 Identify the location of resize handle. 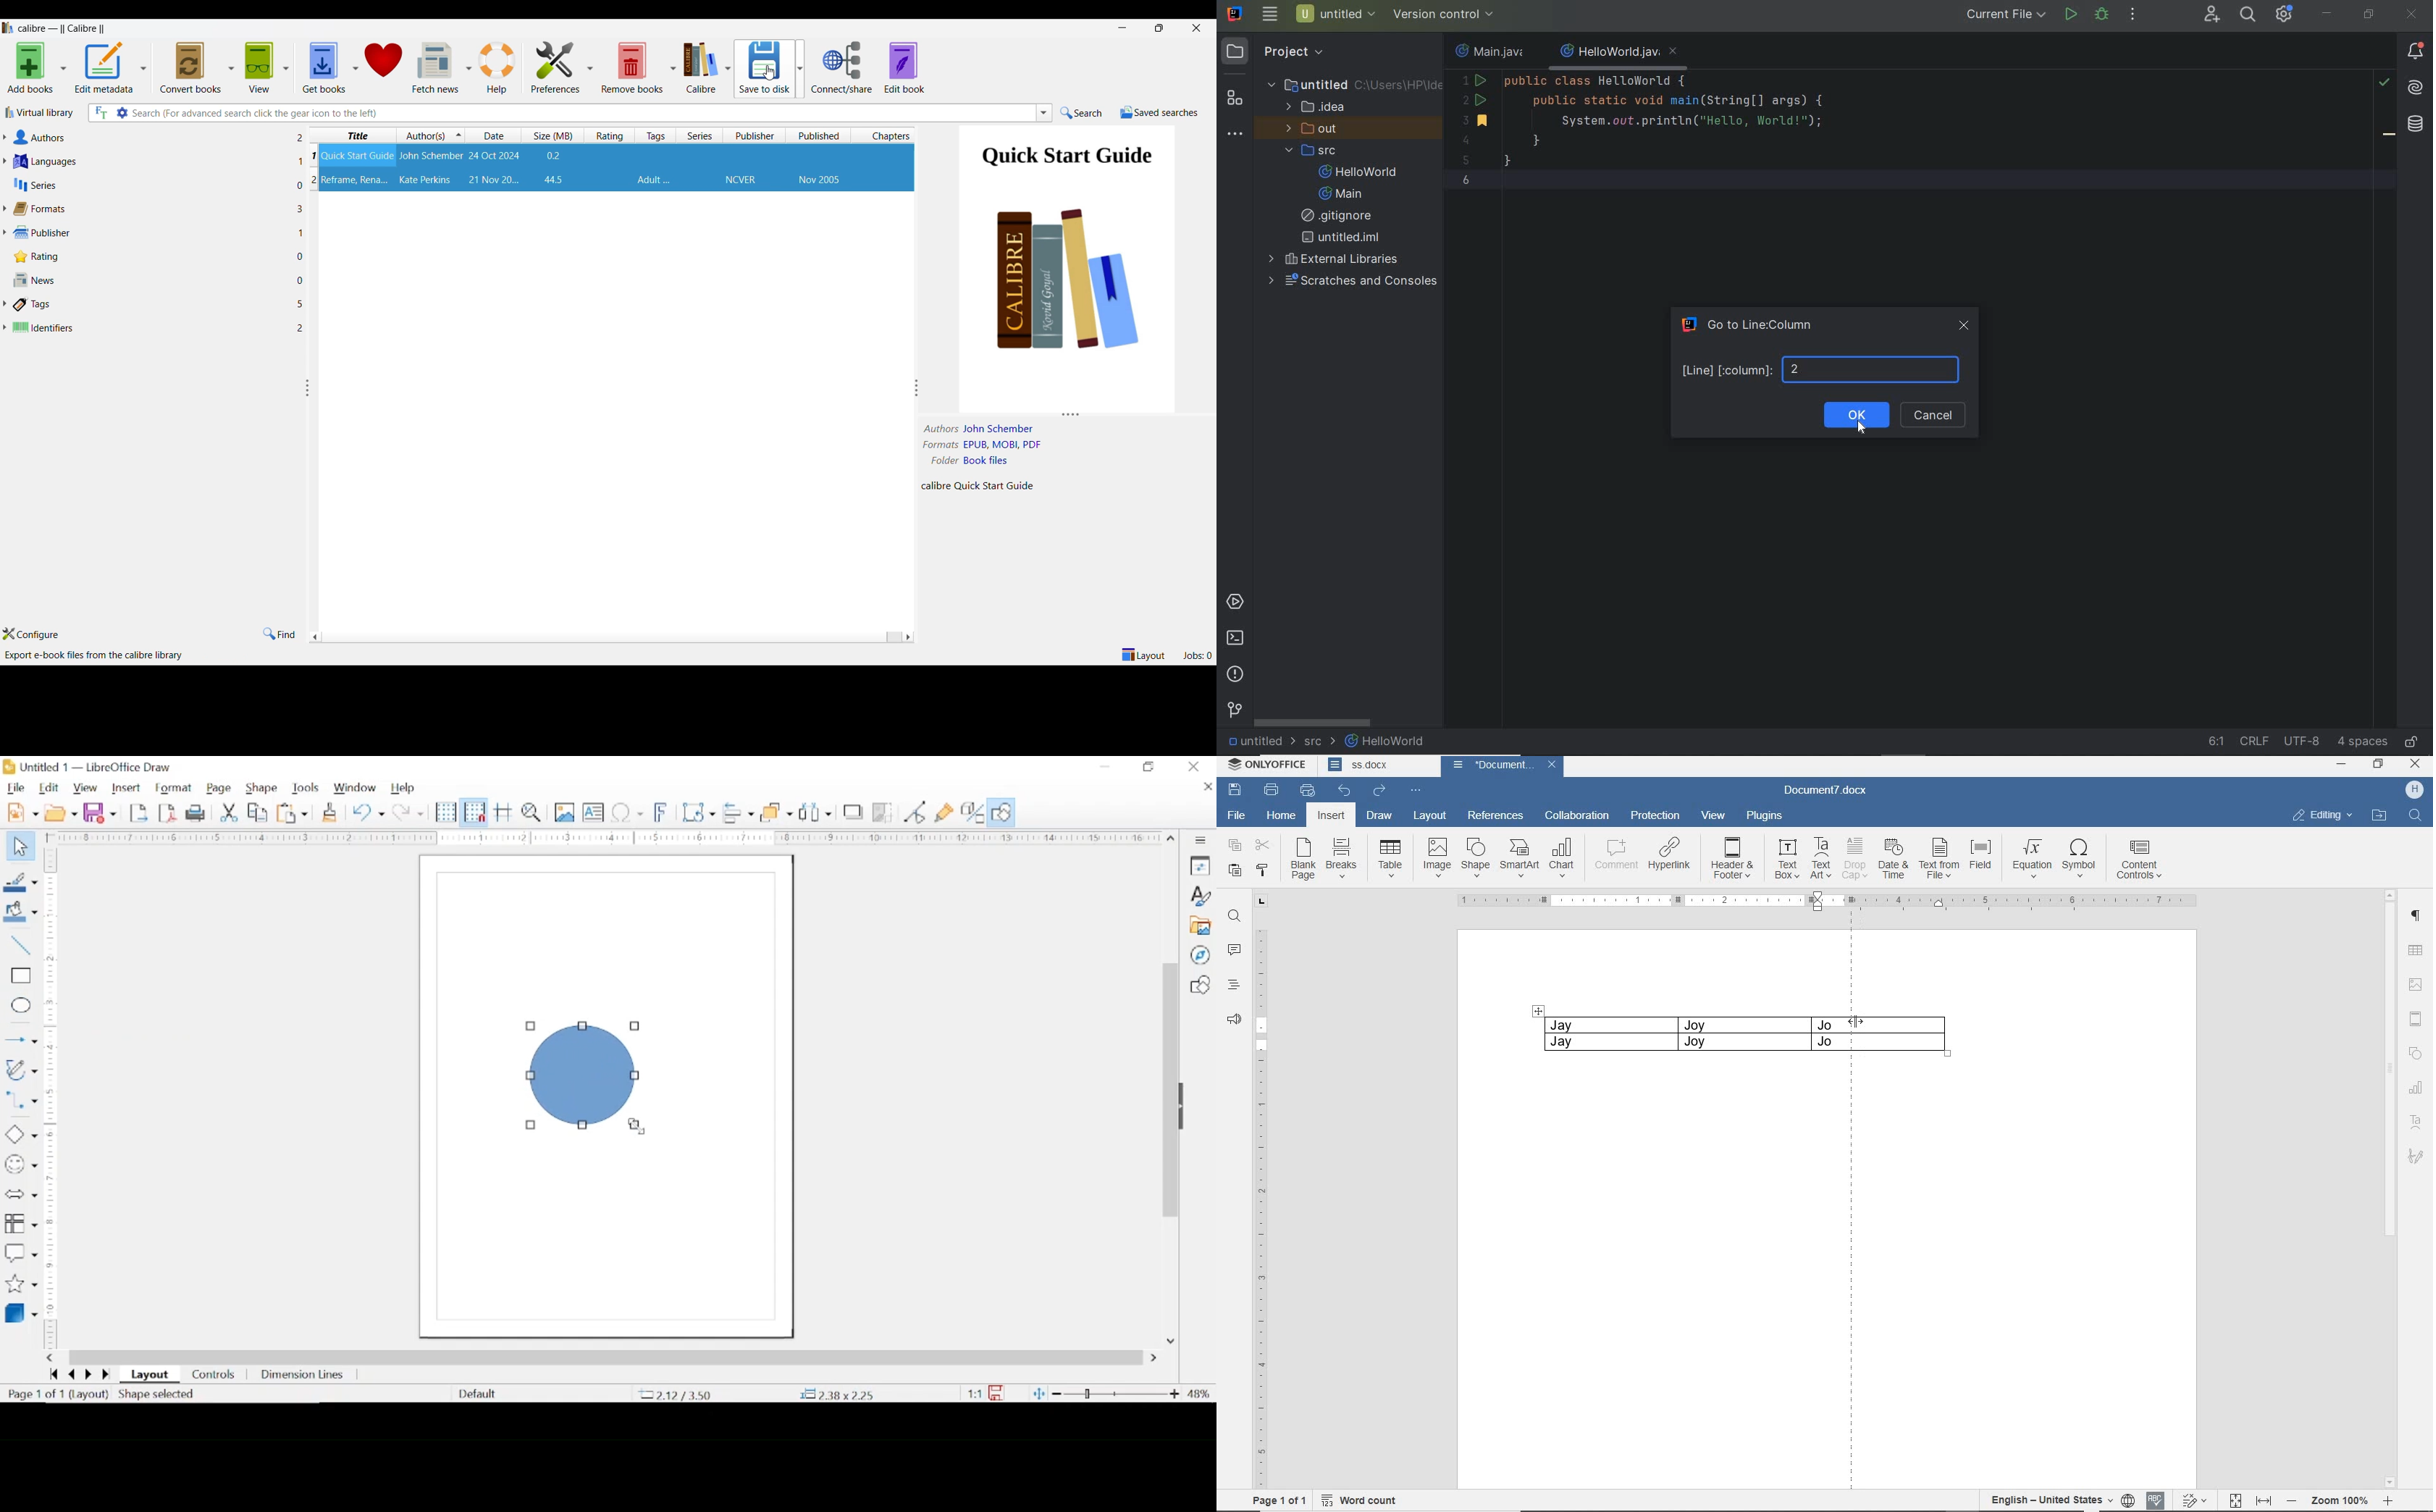
(530, 1027).